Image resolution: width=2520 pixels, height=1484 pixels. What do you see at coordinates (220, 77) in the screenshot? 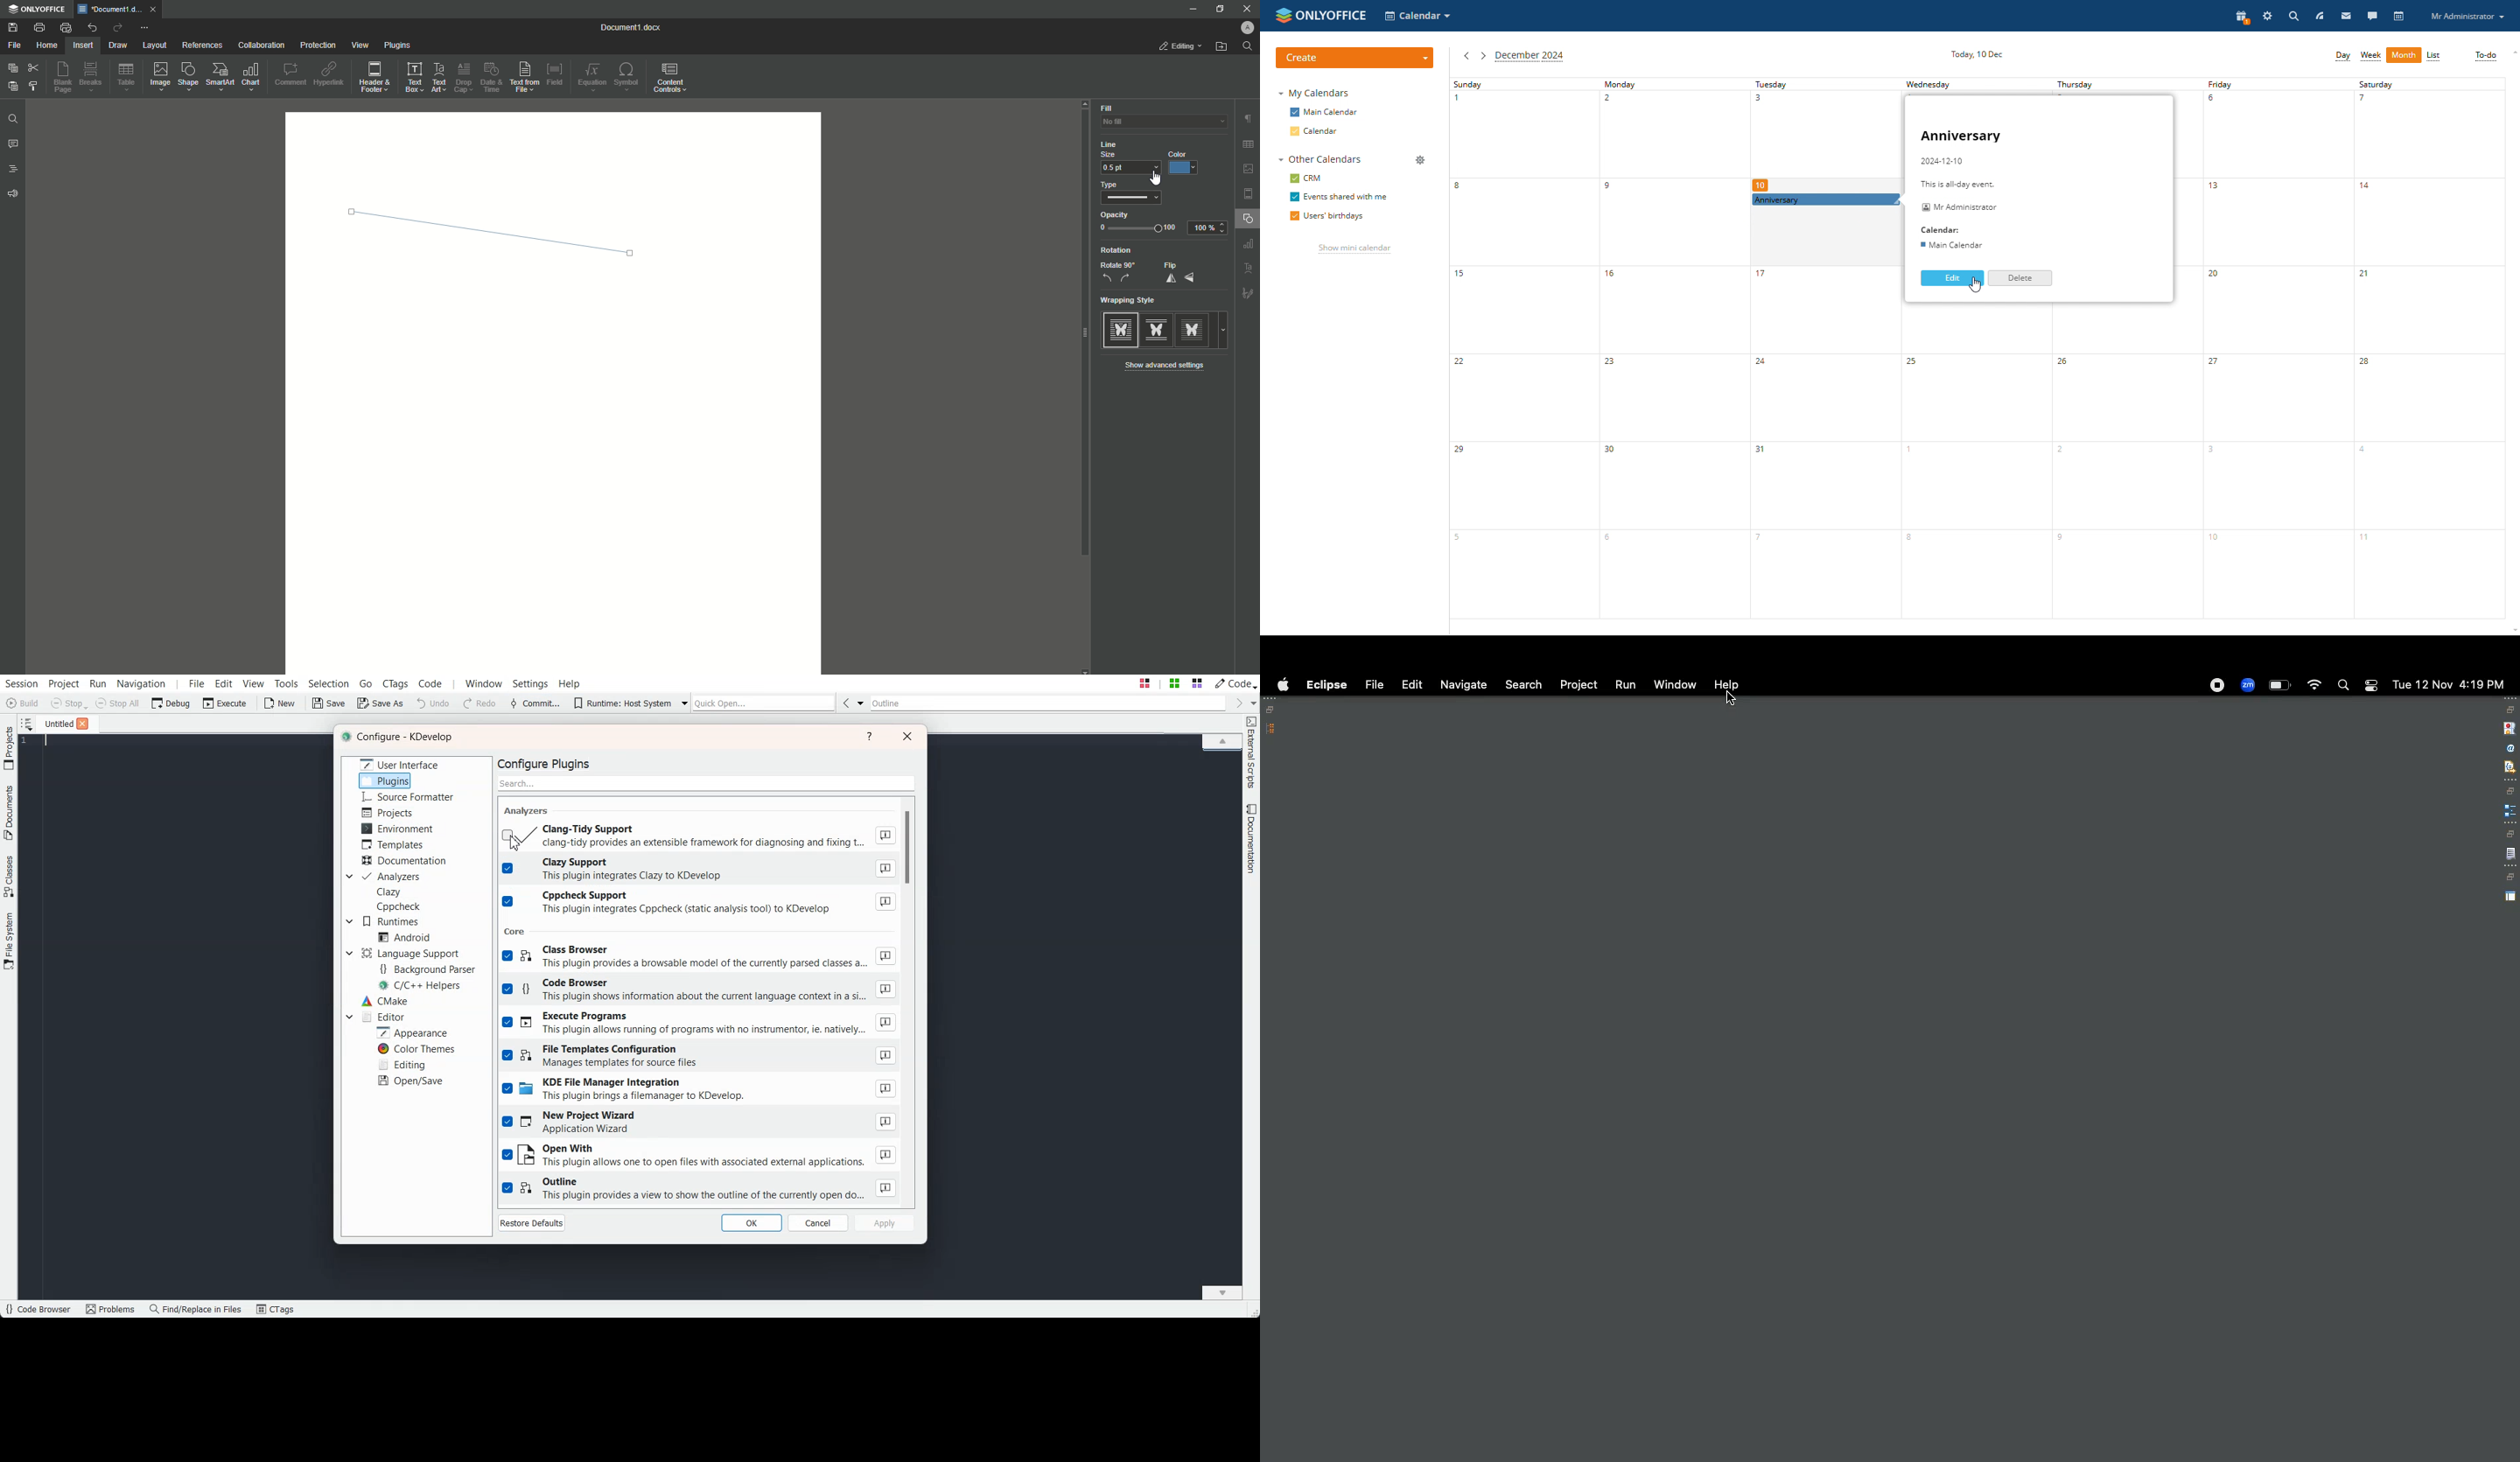
I see `SmartArt` at bounding box center [220, 77].